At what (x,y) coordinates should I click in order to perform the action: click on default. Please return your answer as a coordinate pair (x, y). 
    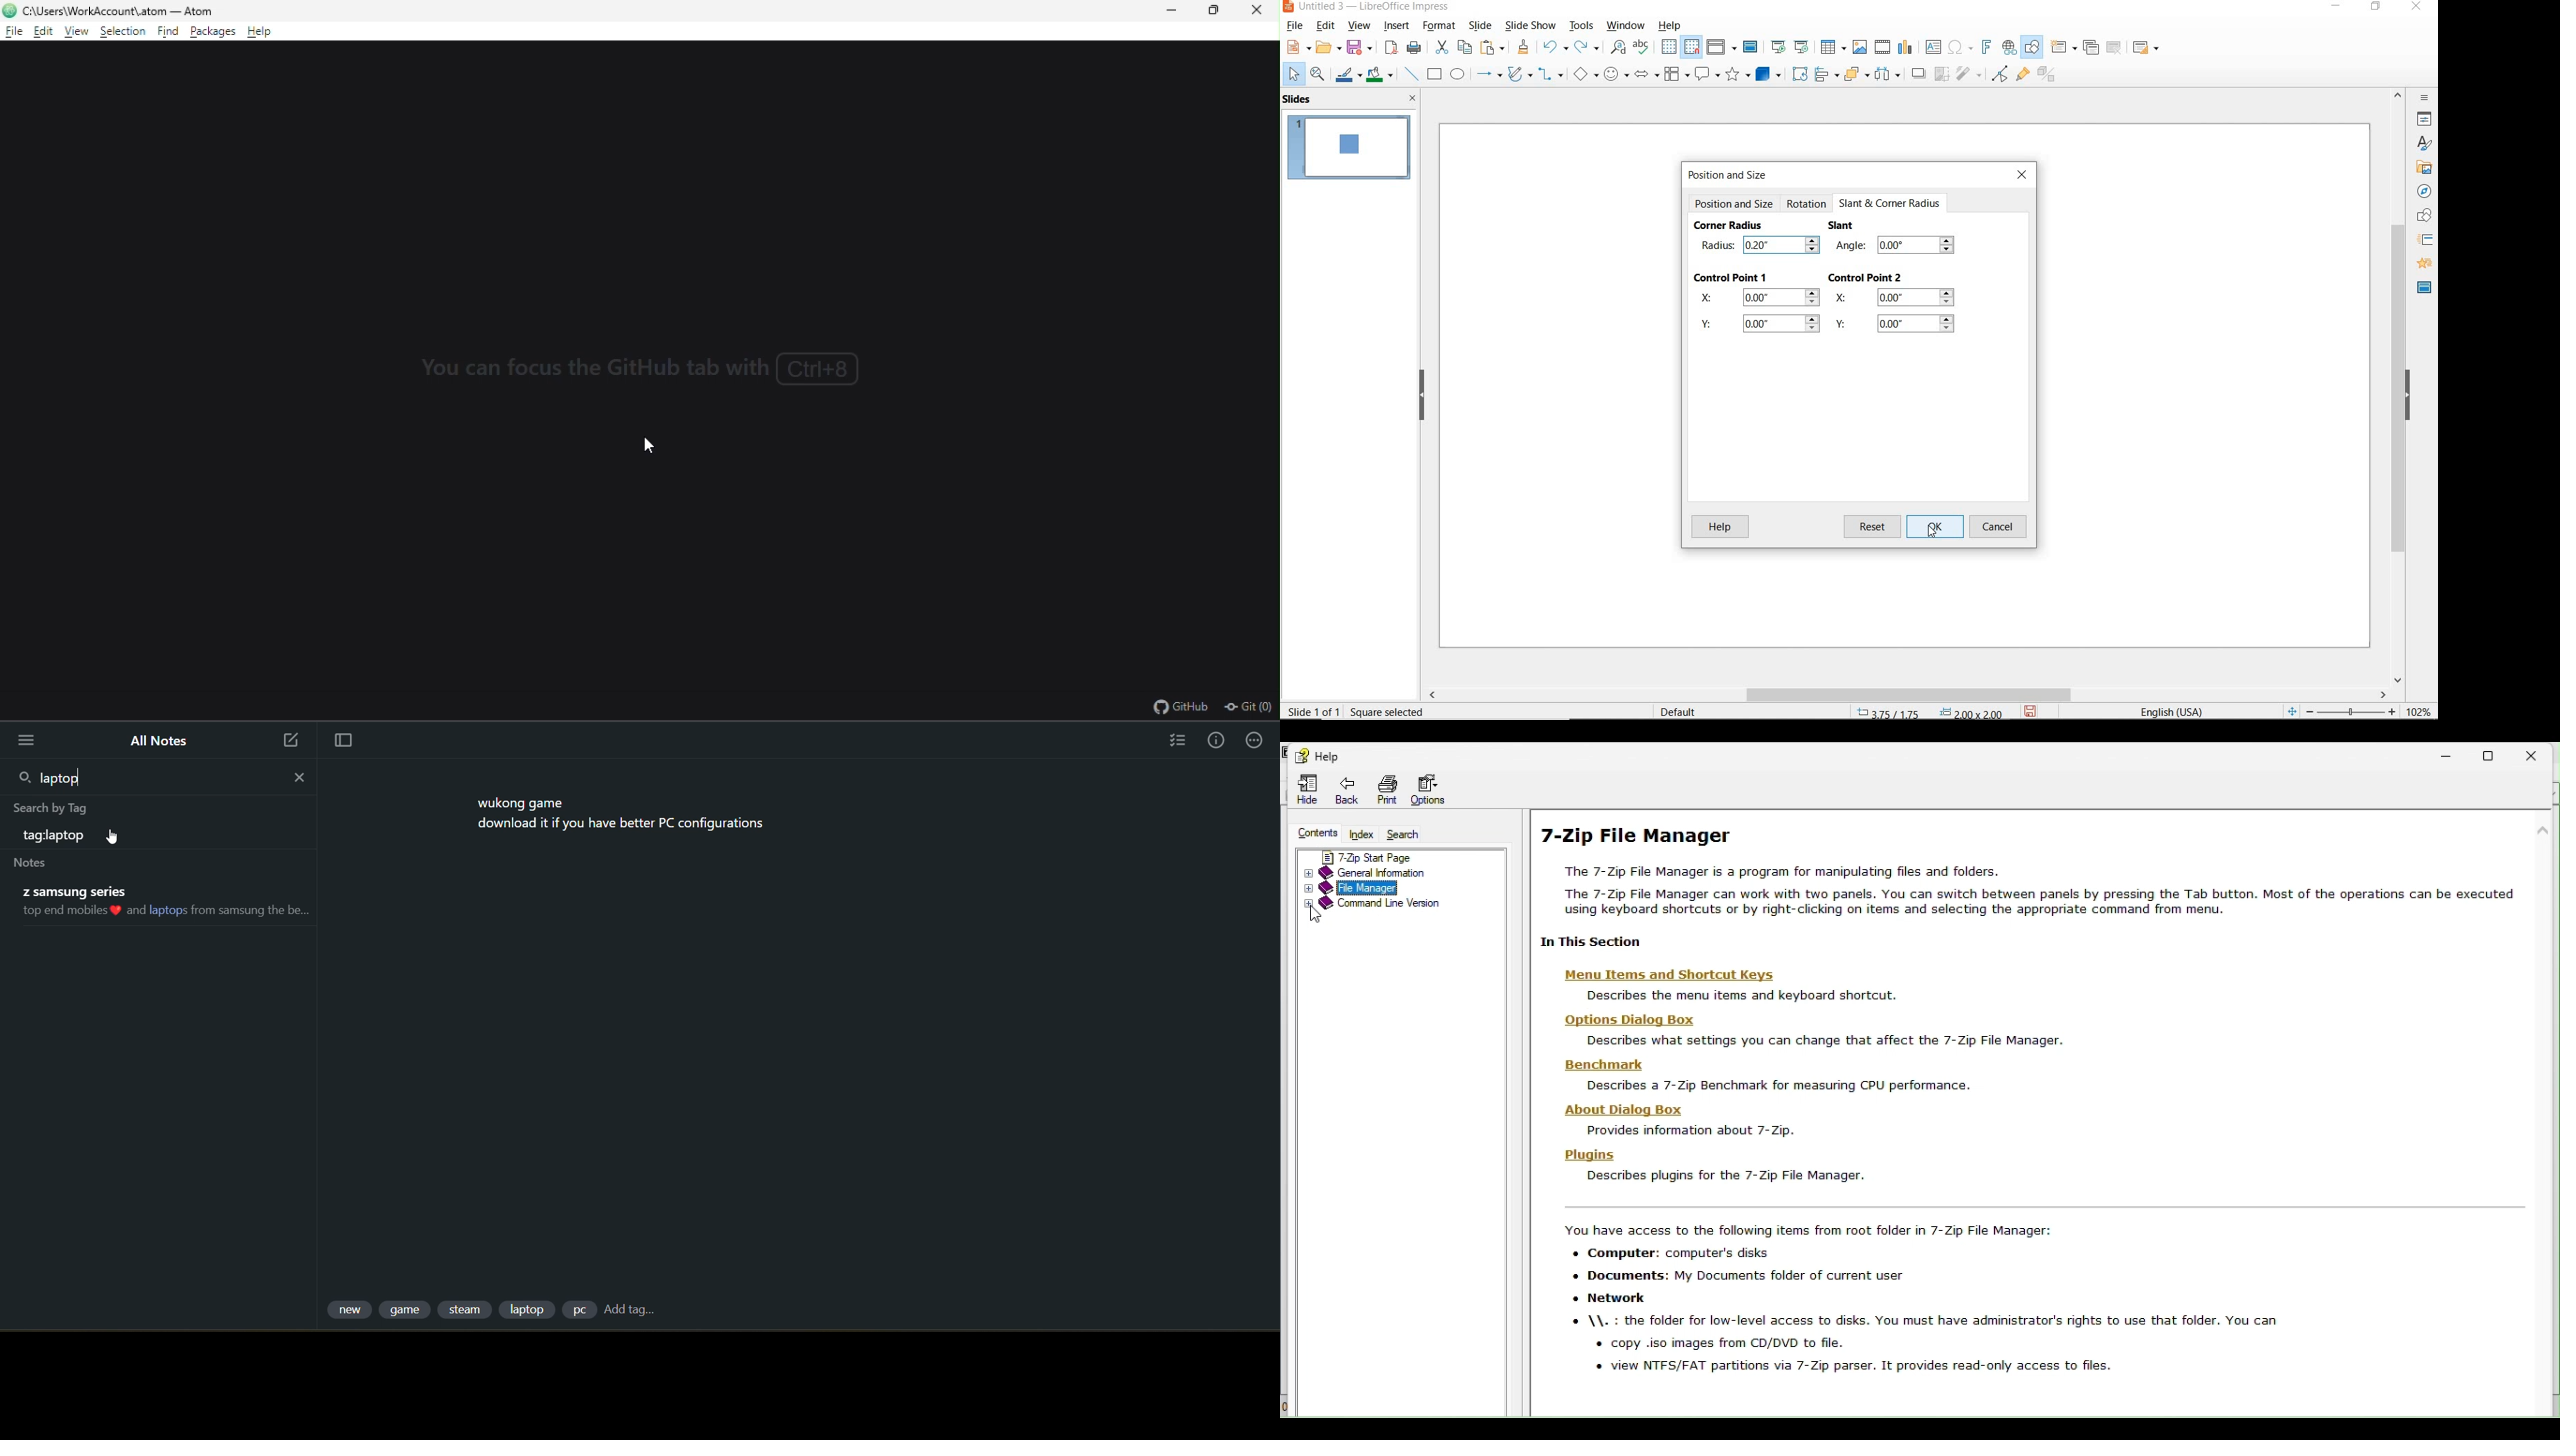
    Looking at the image, I should click on (1681, 711).